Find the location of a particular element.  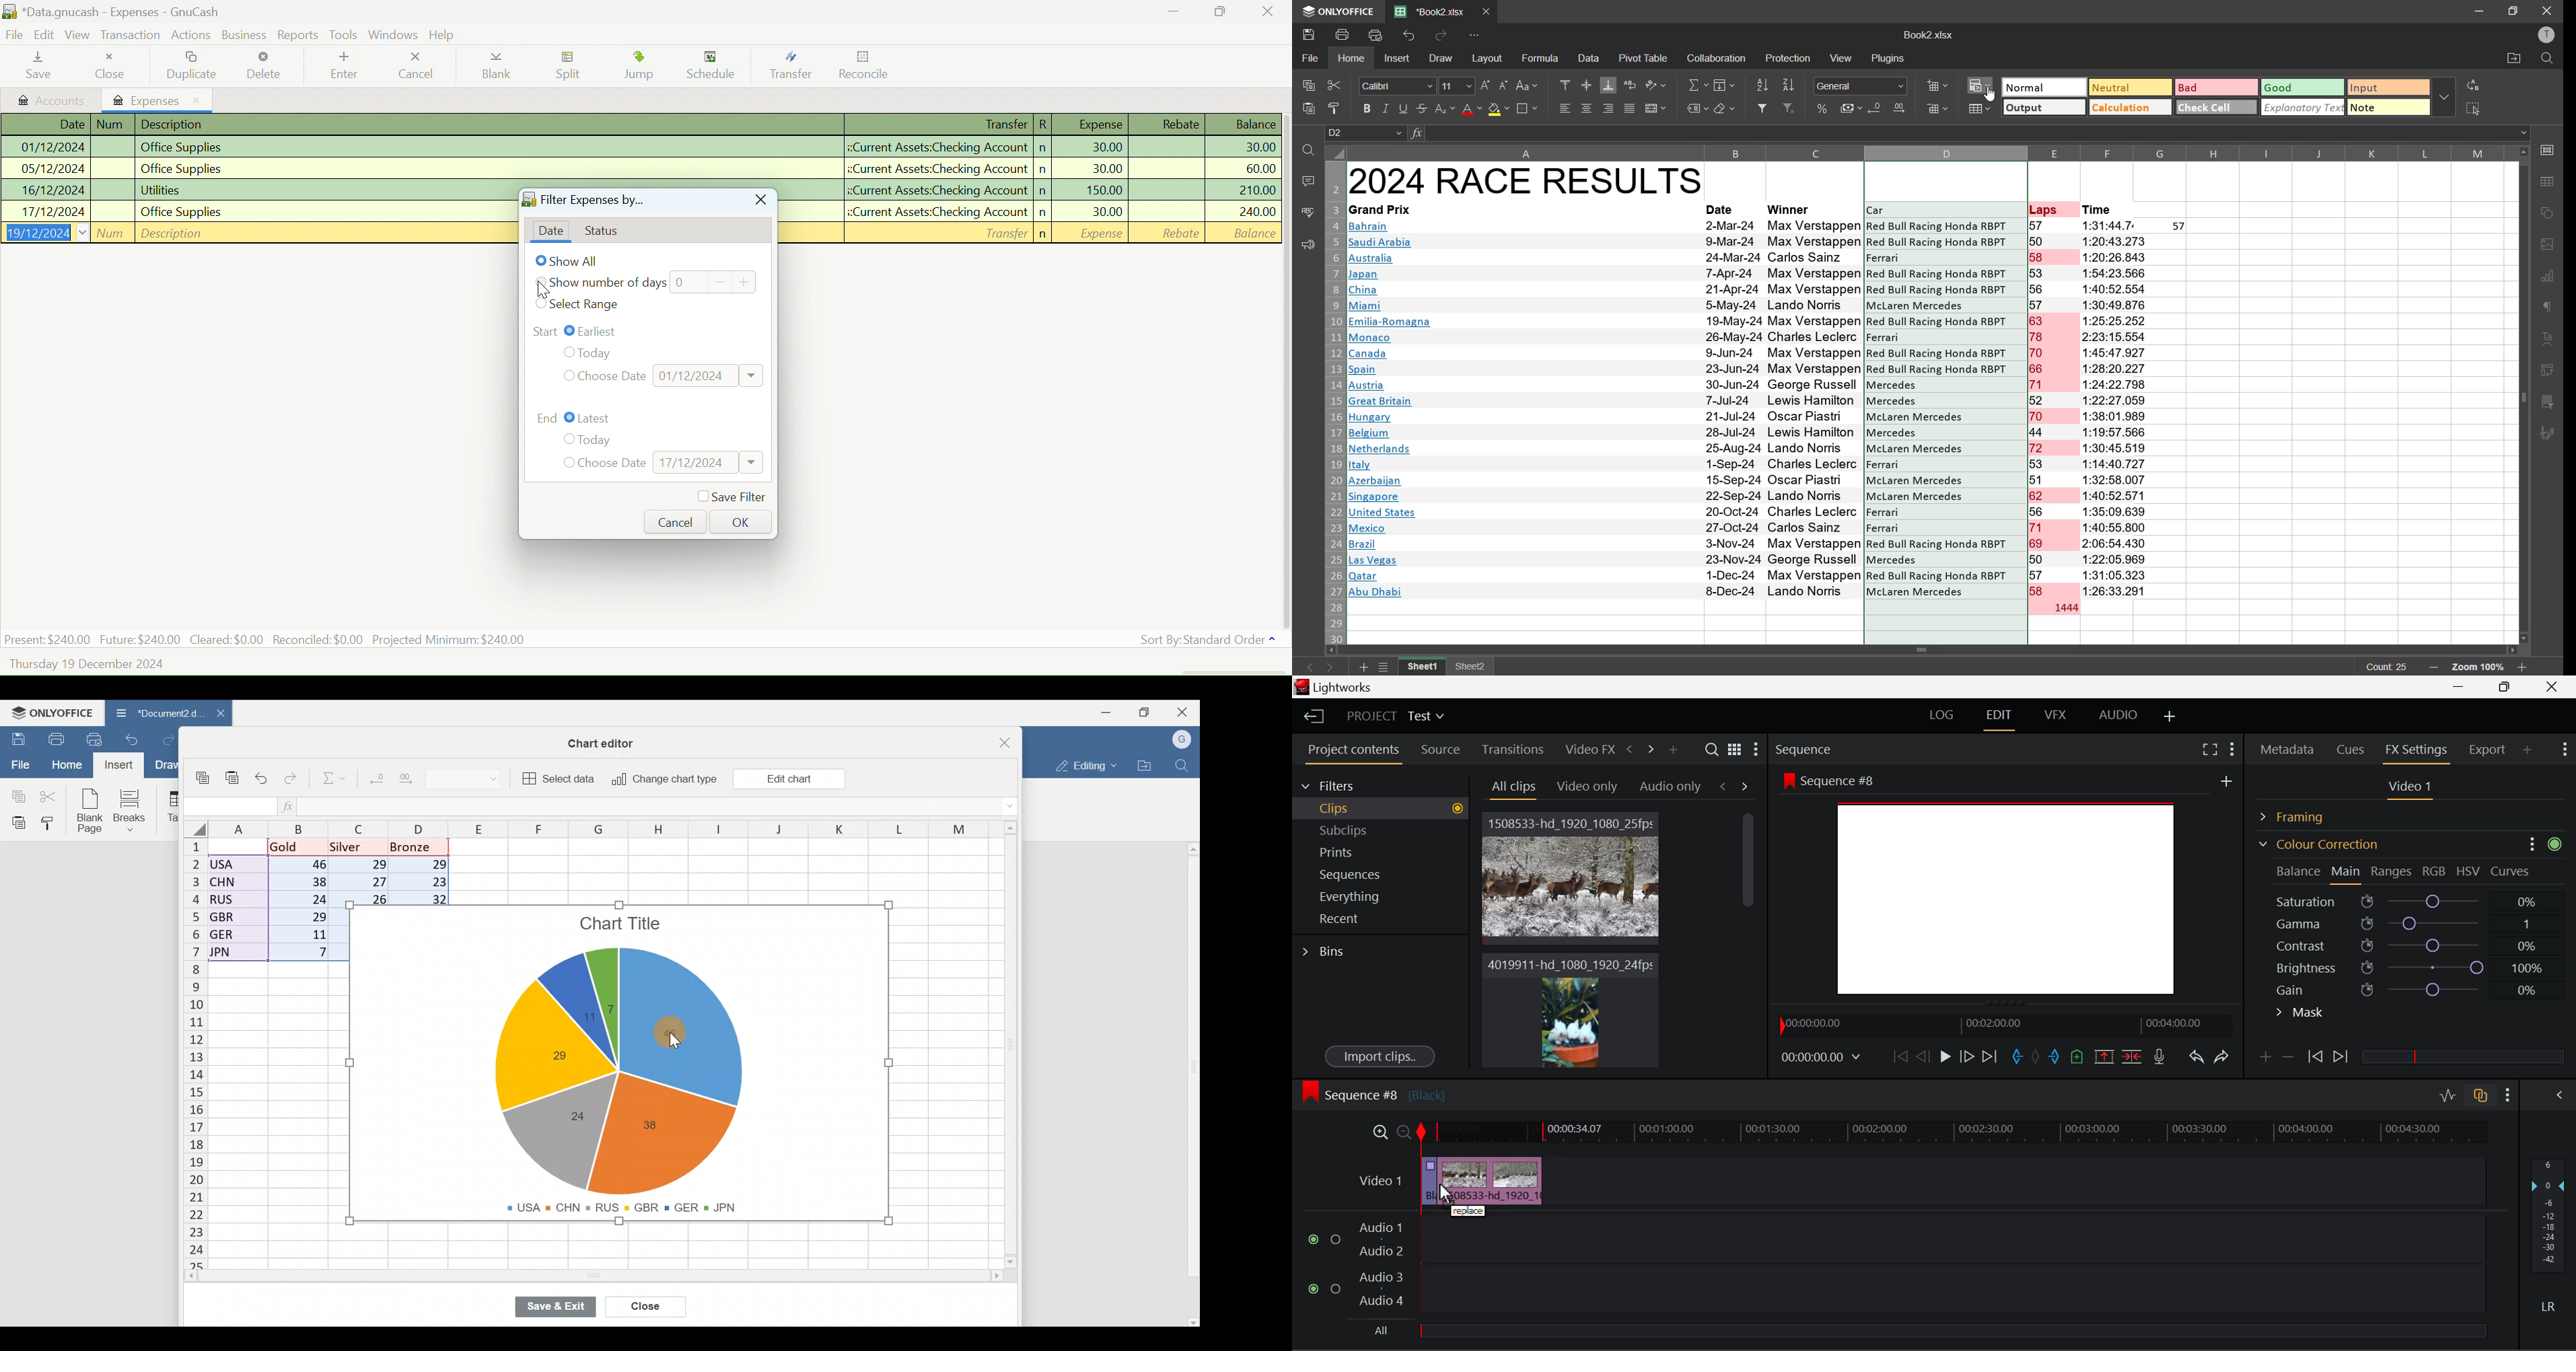

italic is located at coordinates (1387, 109).